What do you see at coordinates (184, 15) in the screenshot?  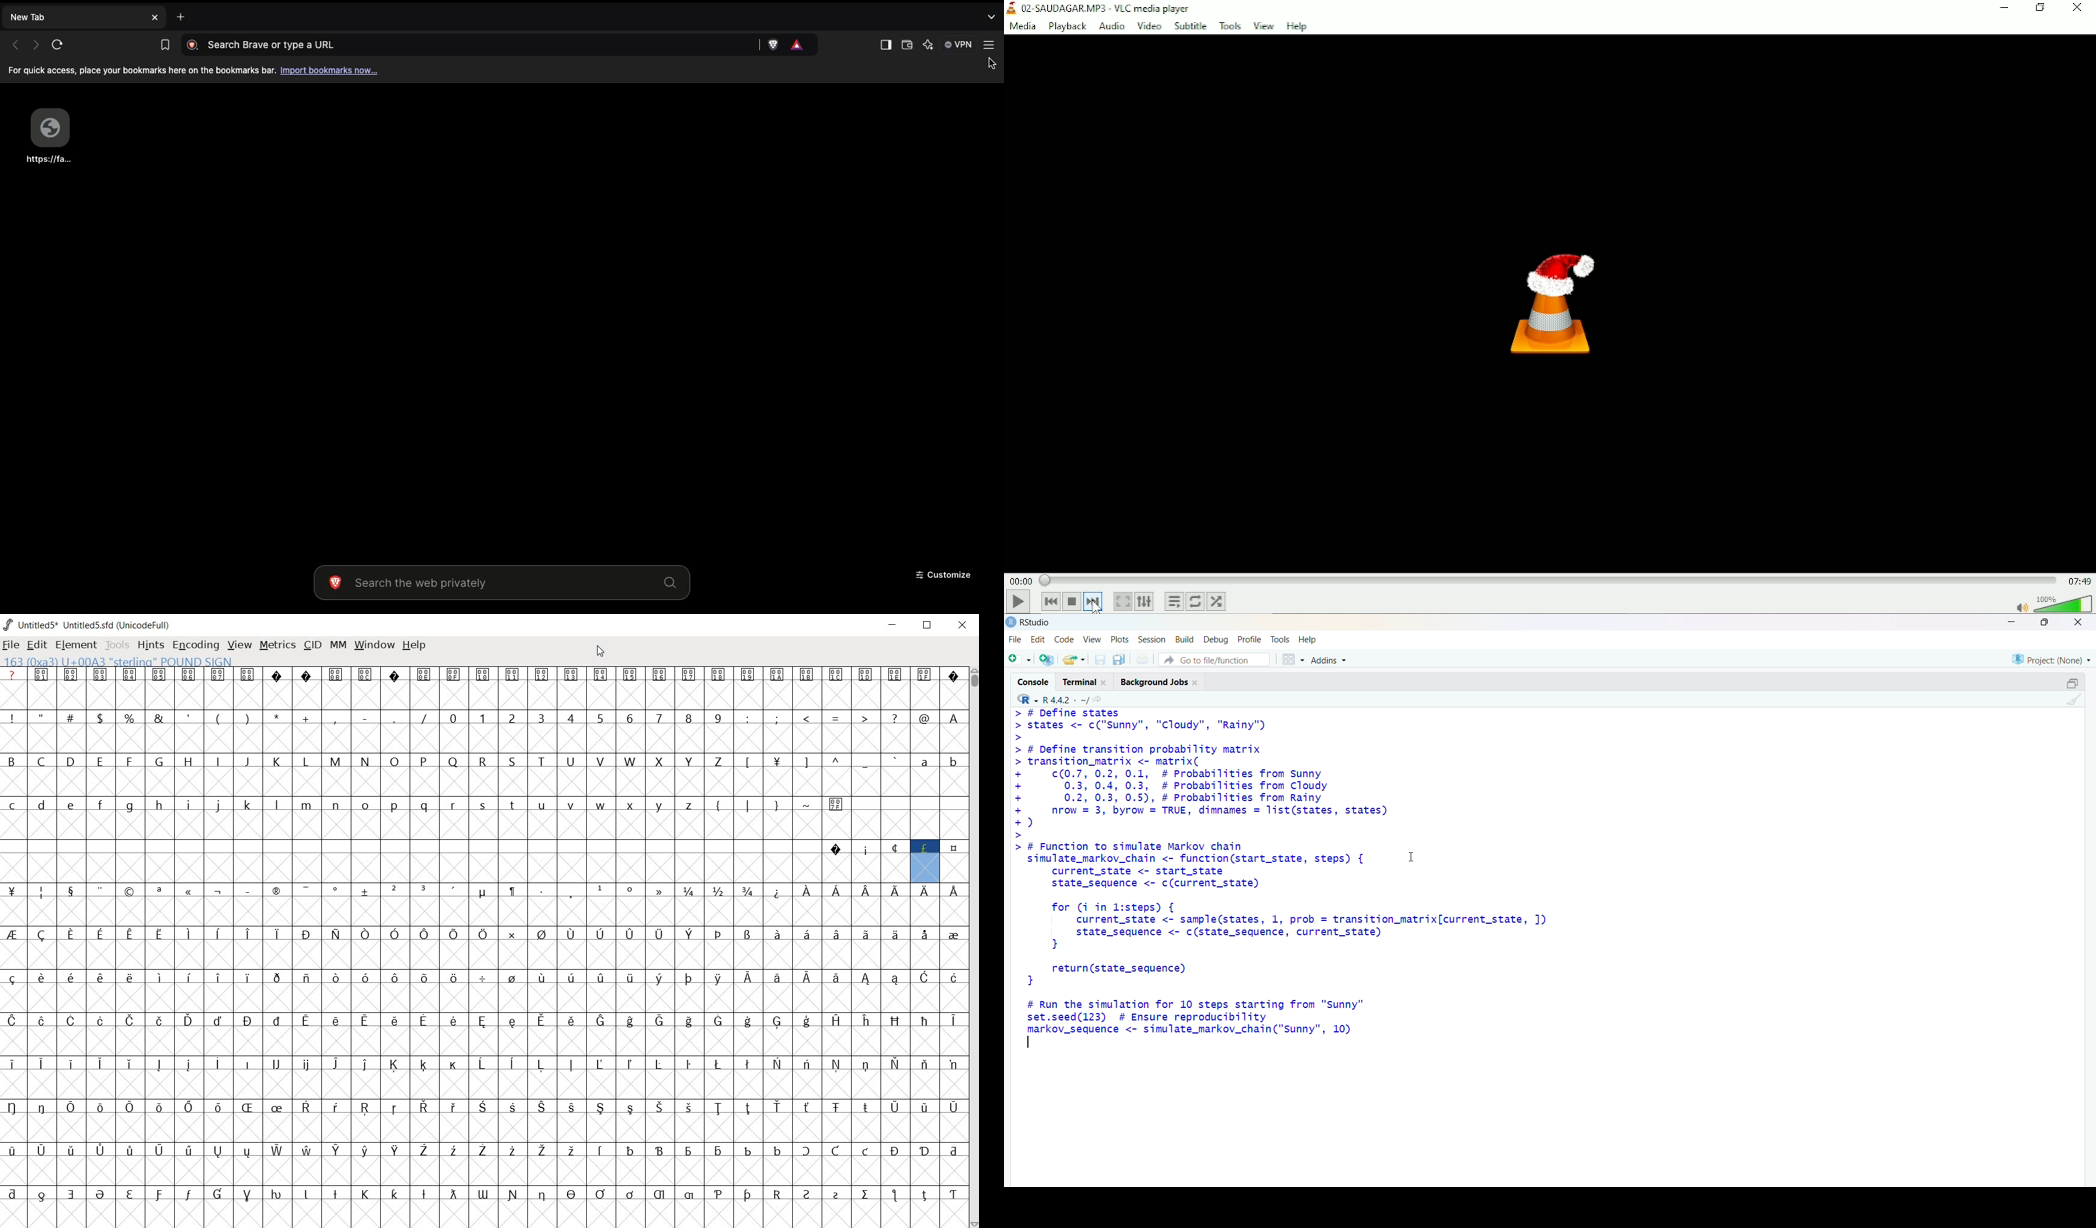 I see `Add new tab` at bounding box center [184, 15].